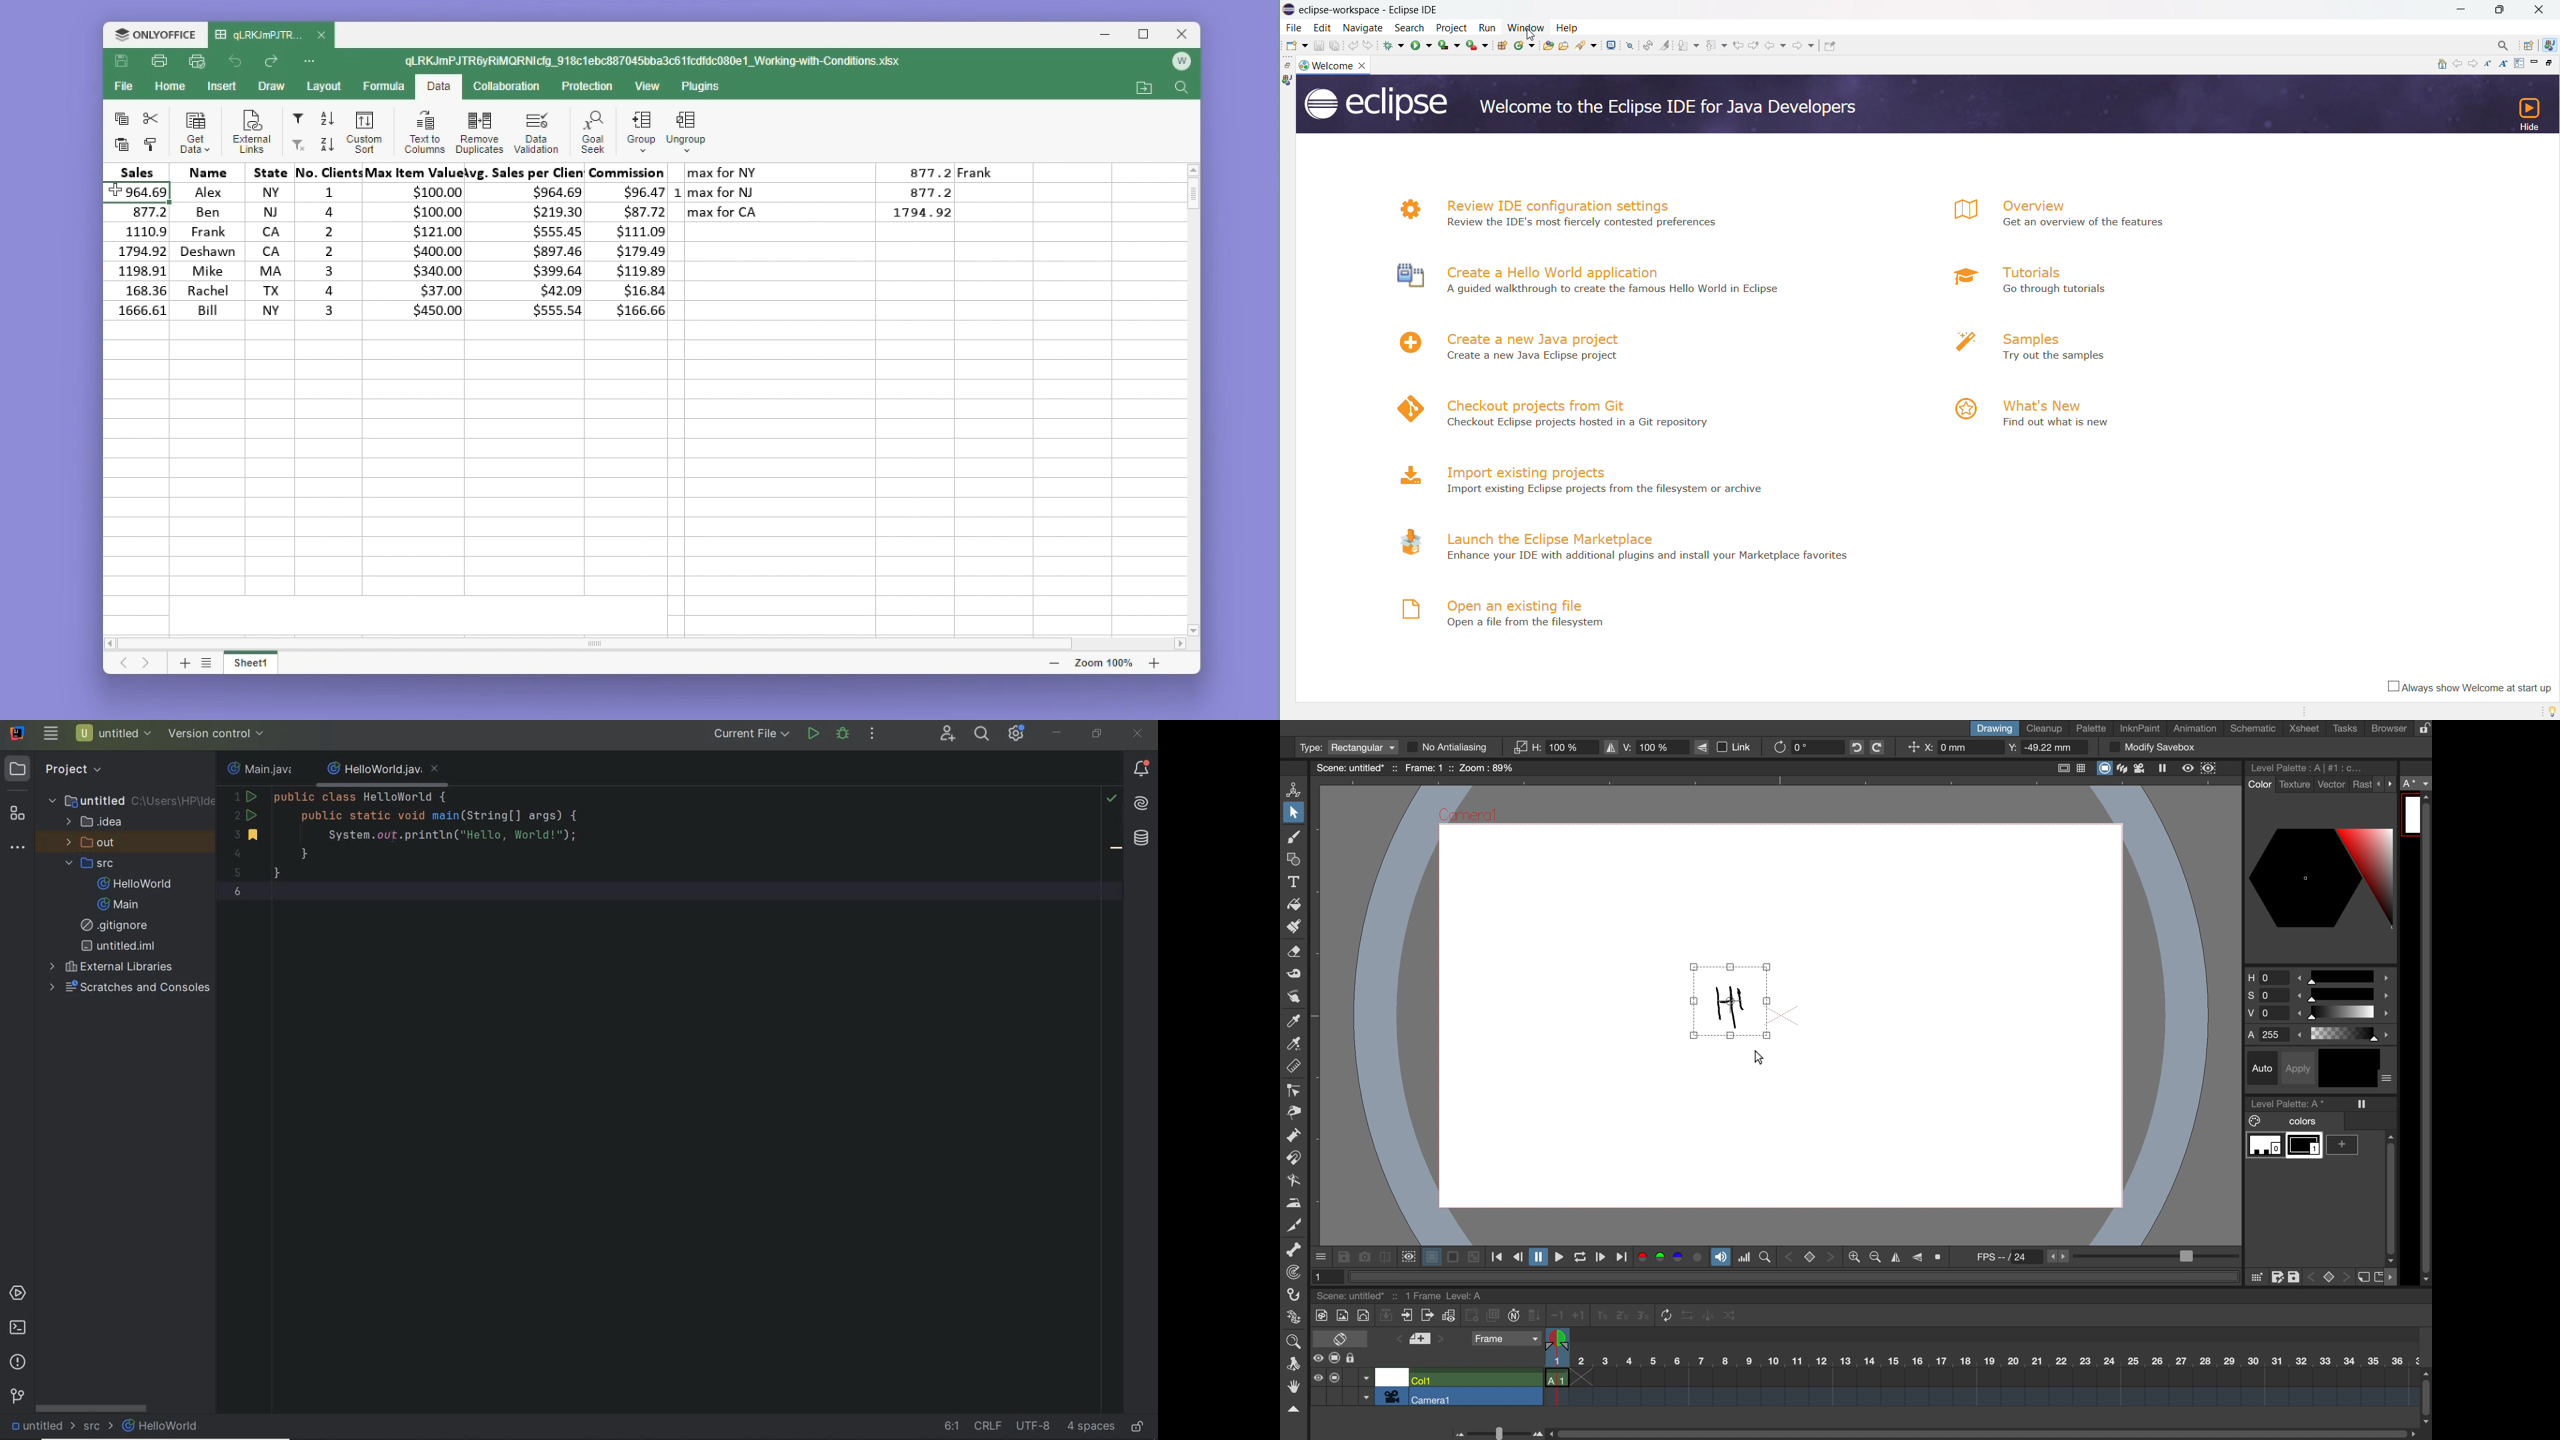 The image size is (2576, 1456). I want to click on type rectangular, so click(1346, 748).